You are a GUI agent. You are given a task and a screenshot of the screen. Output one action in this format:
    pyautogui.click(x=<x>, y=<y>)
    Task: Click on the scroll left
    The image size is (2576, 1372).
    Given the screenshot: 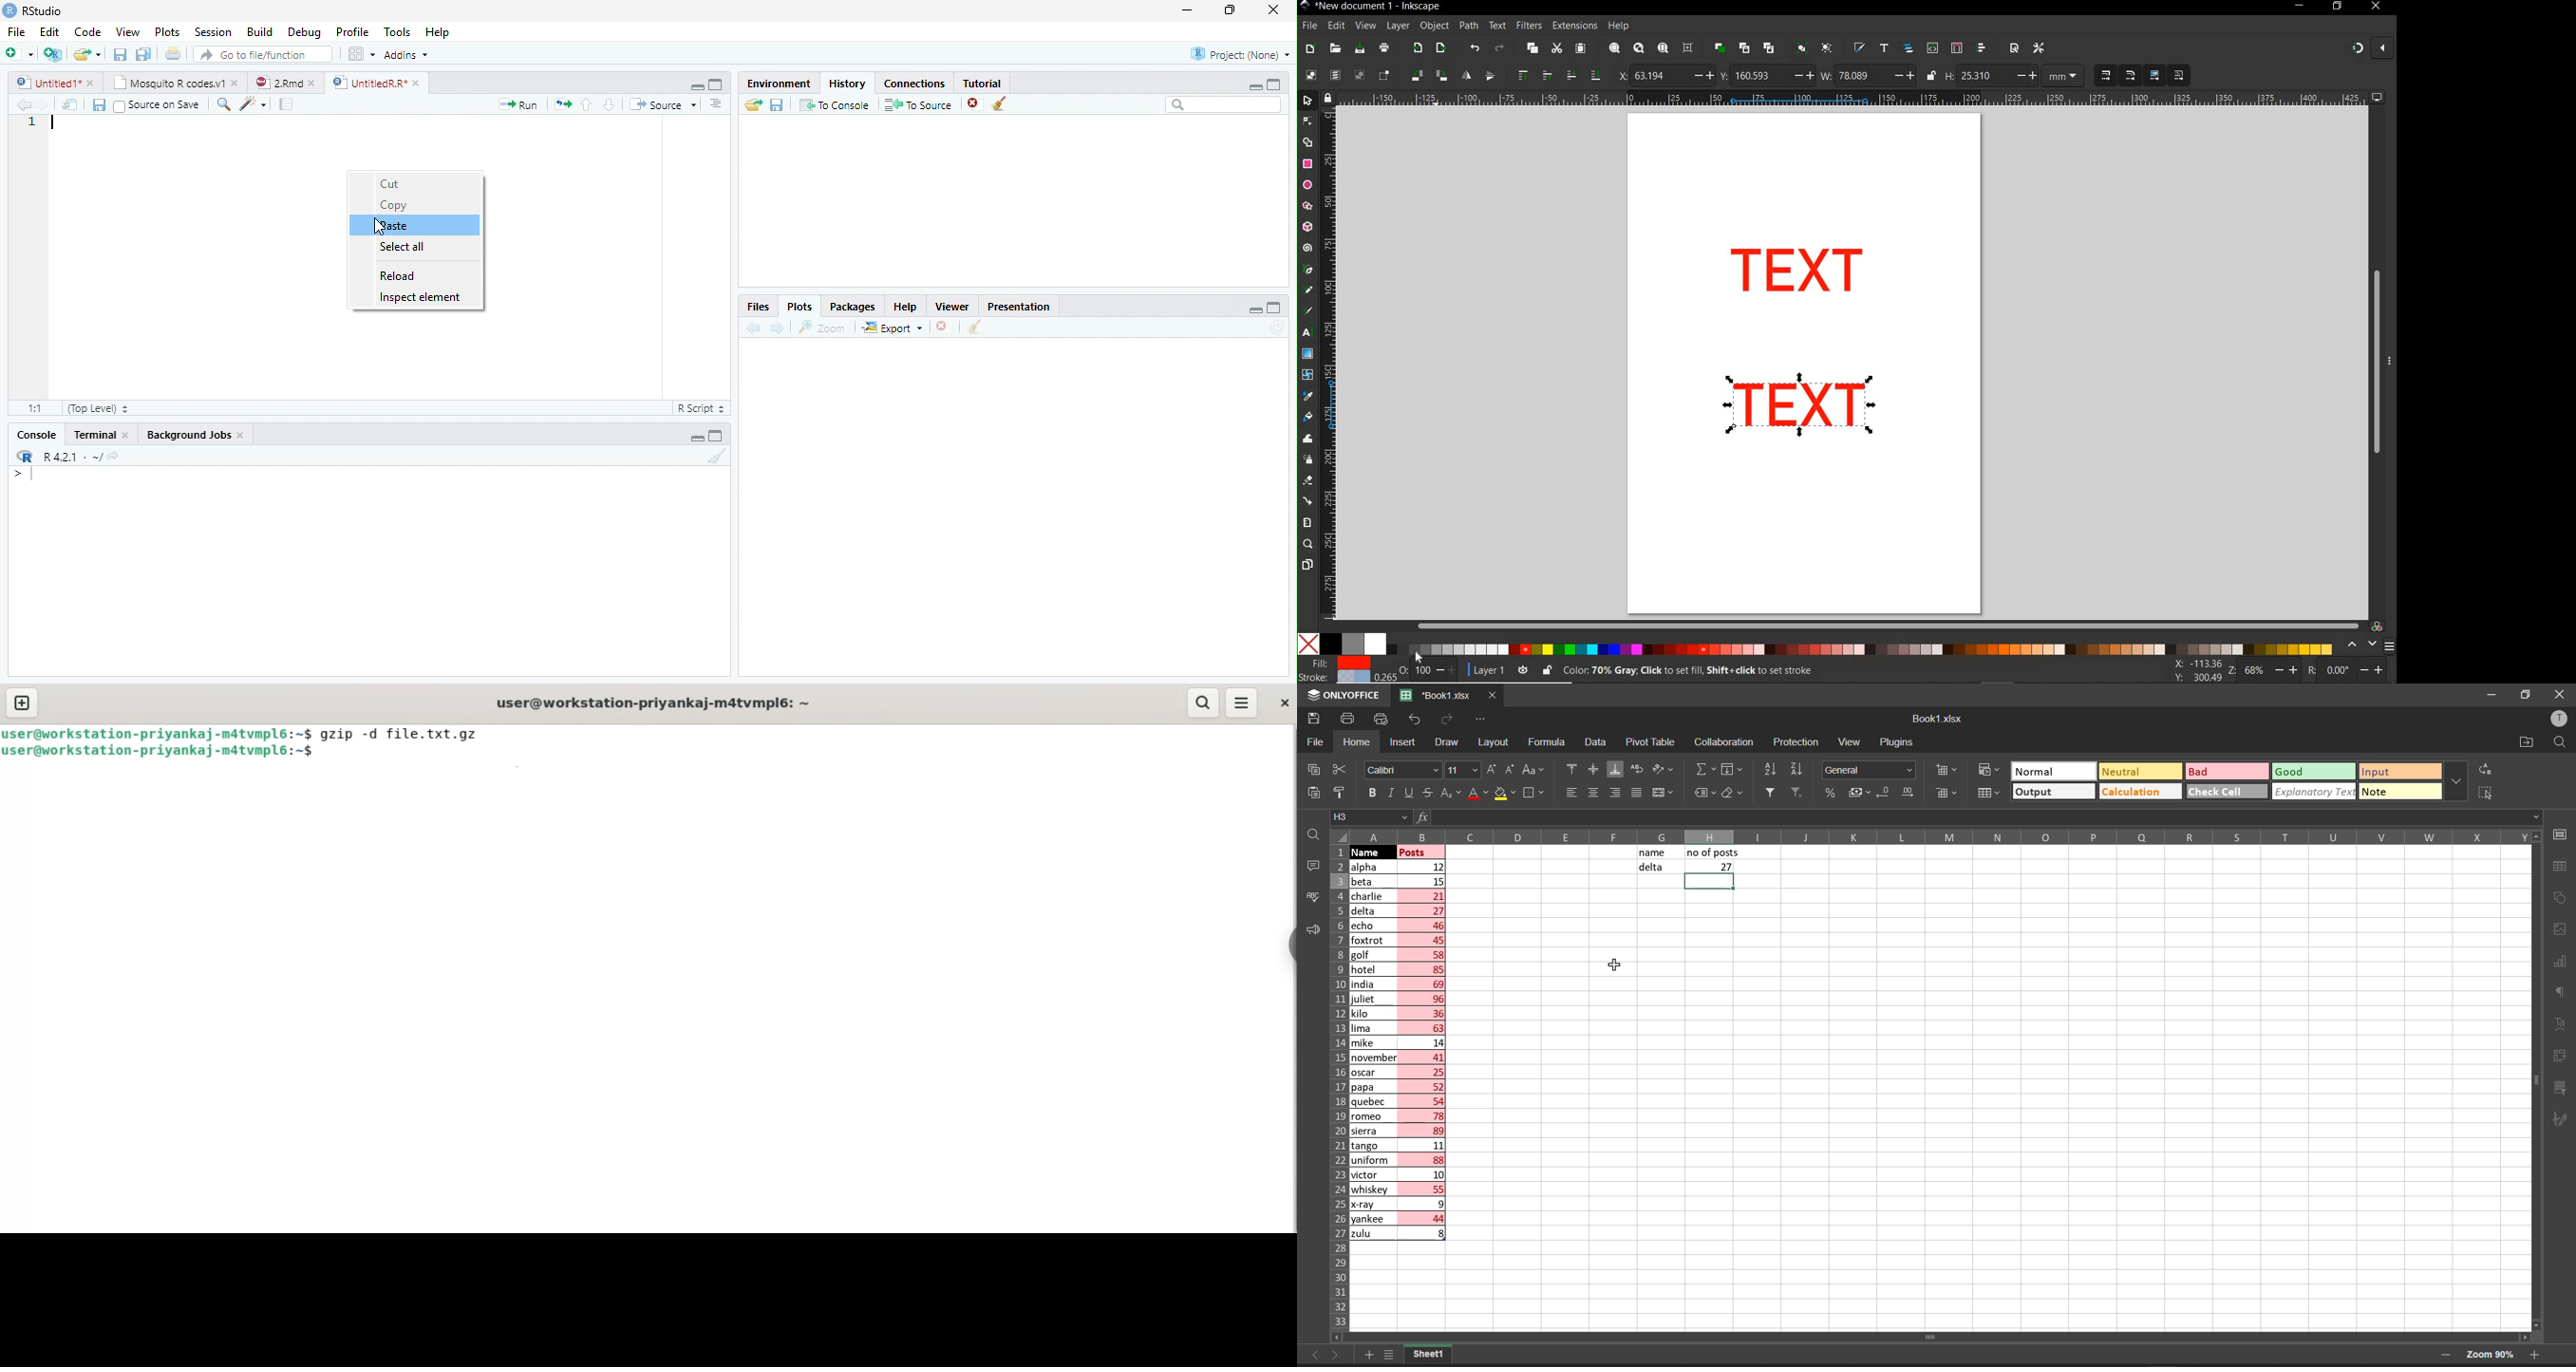 What is the action you would take?
    pyautogui.click(x=1341, y=1337)
    